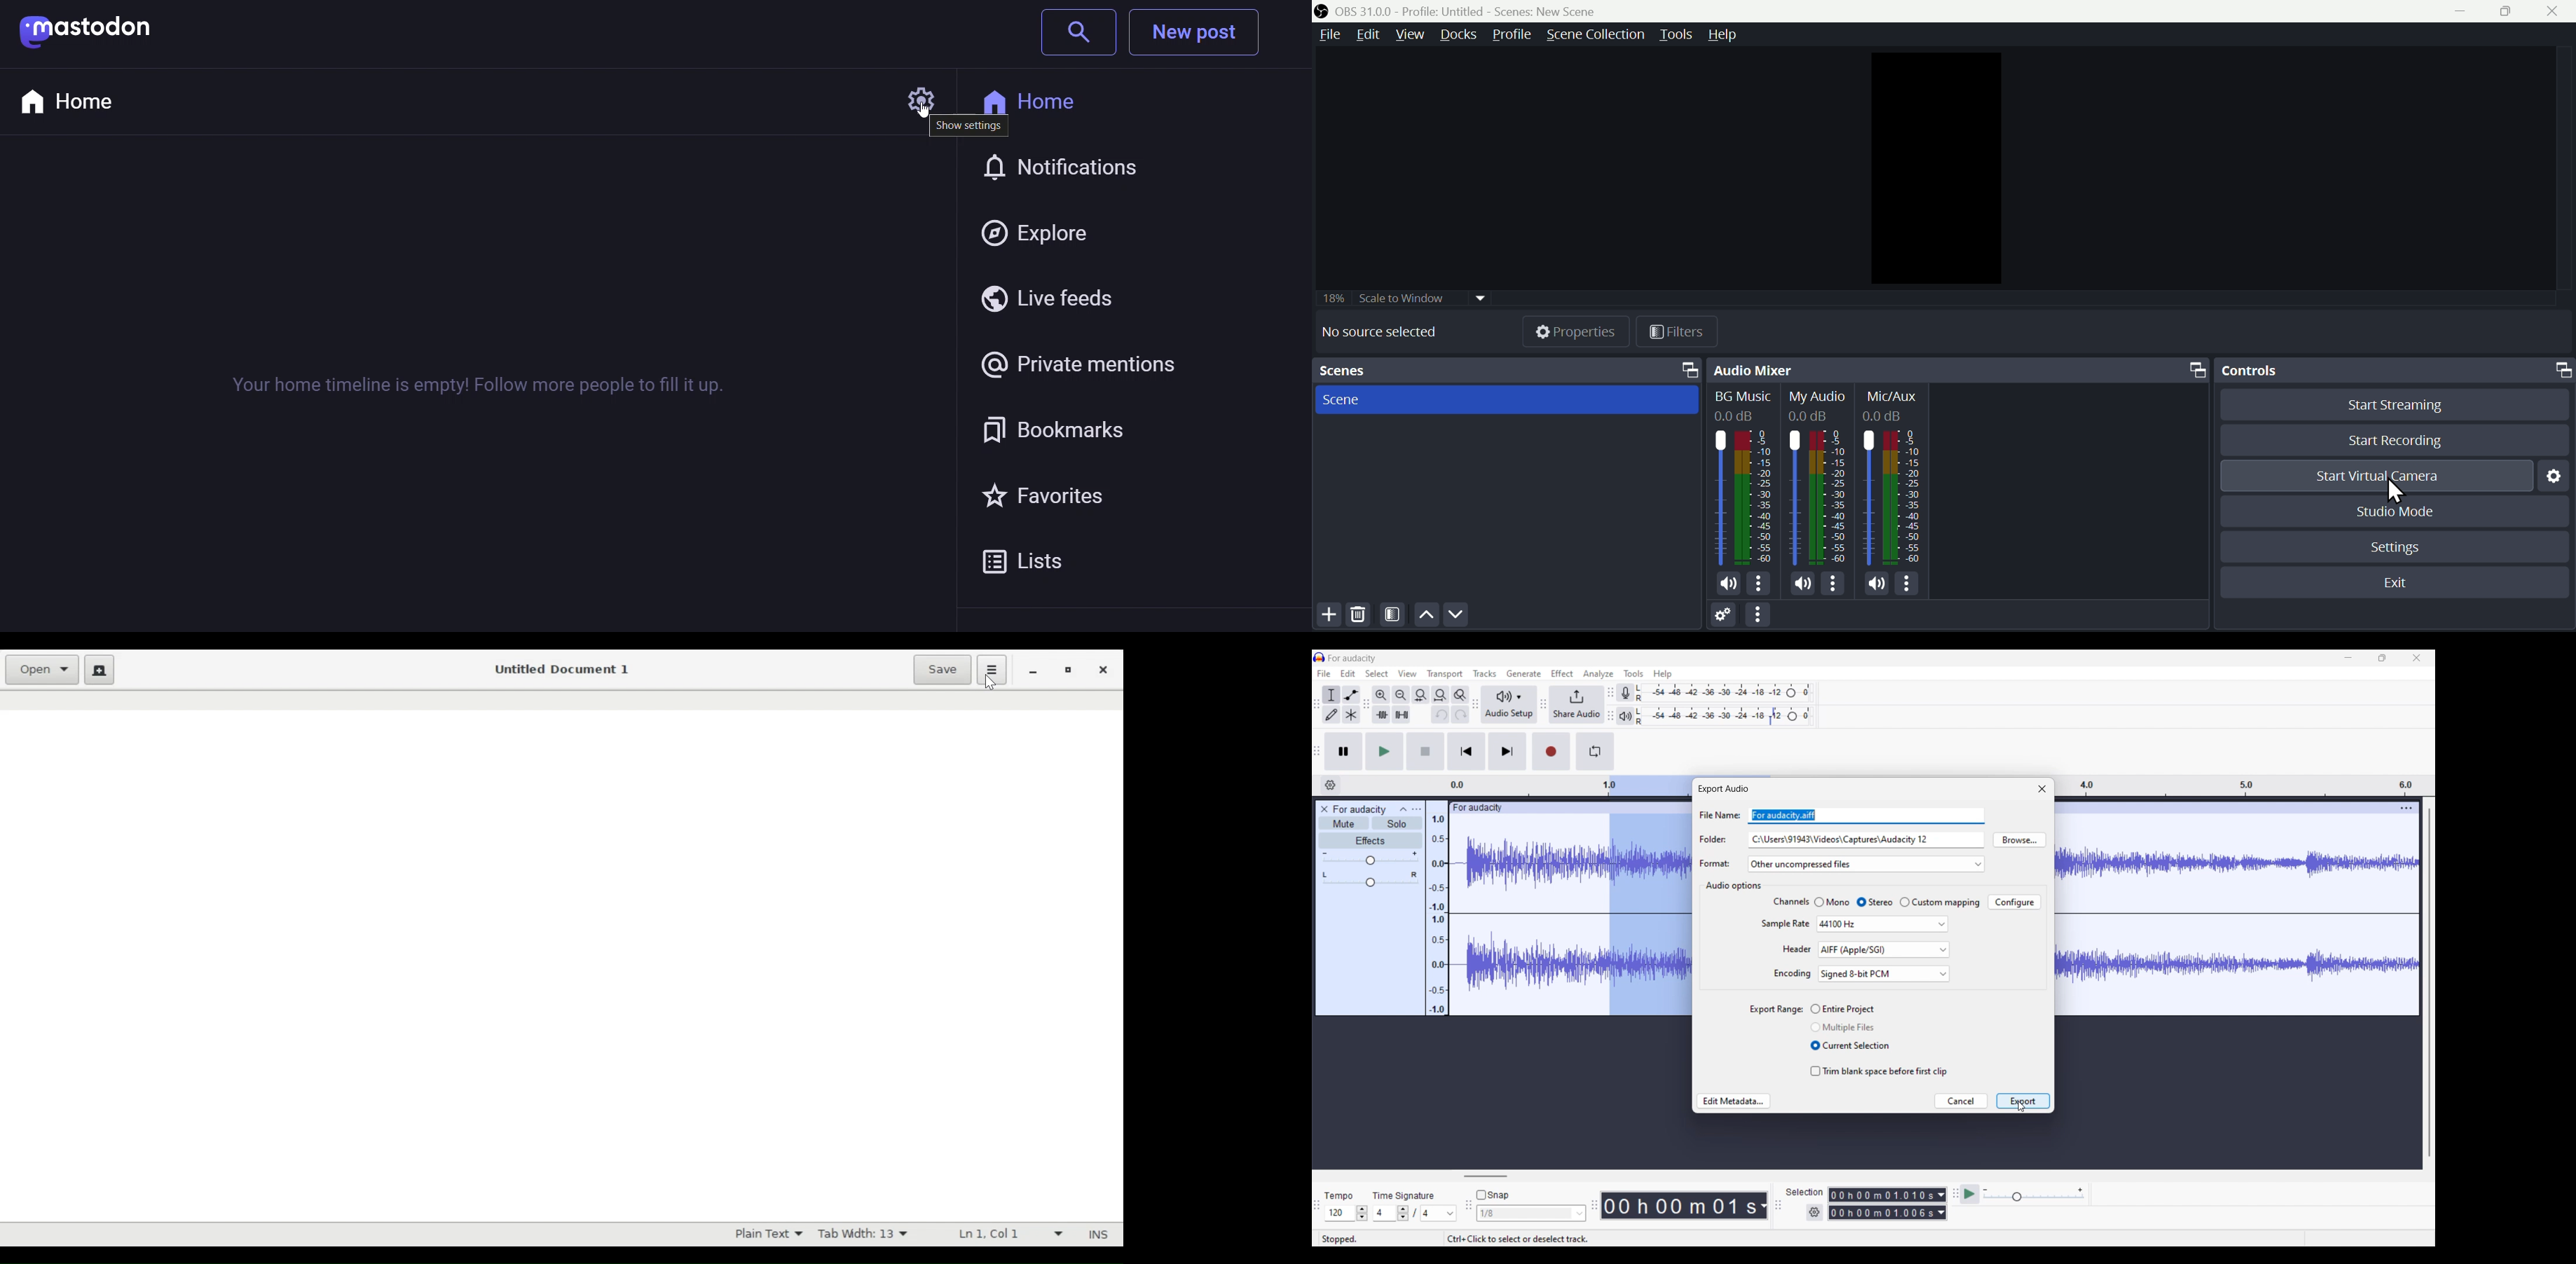  I want to click on tempo, so click(1339, 1196).